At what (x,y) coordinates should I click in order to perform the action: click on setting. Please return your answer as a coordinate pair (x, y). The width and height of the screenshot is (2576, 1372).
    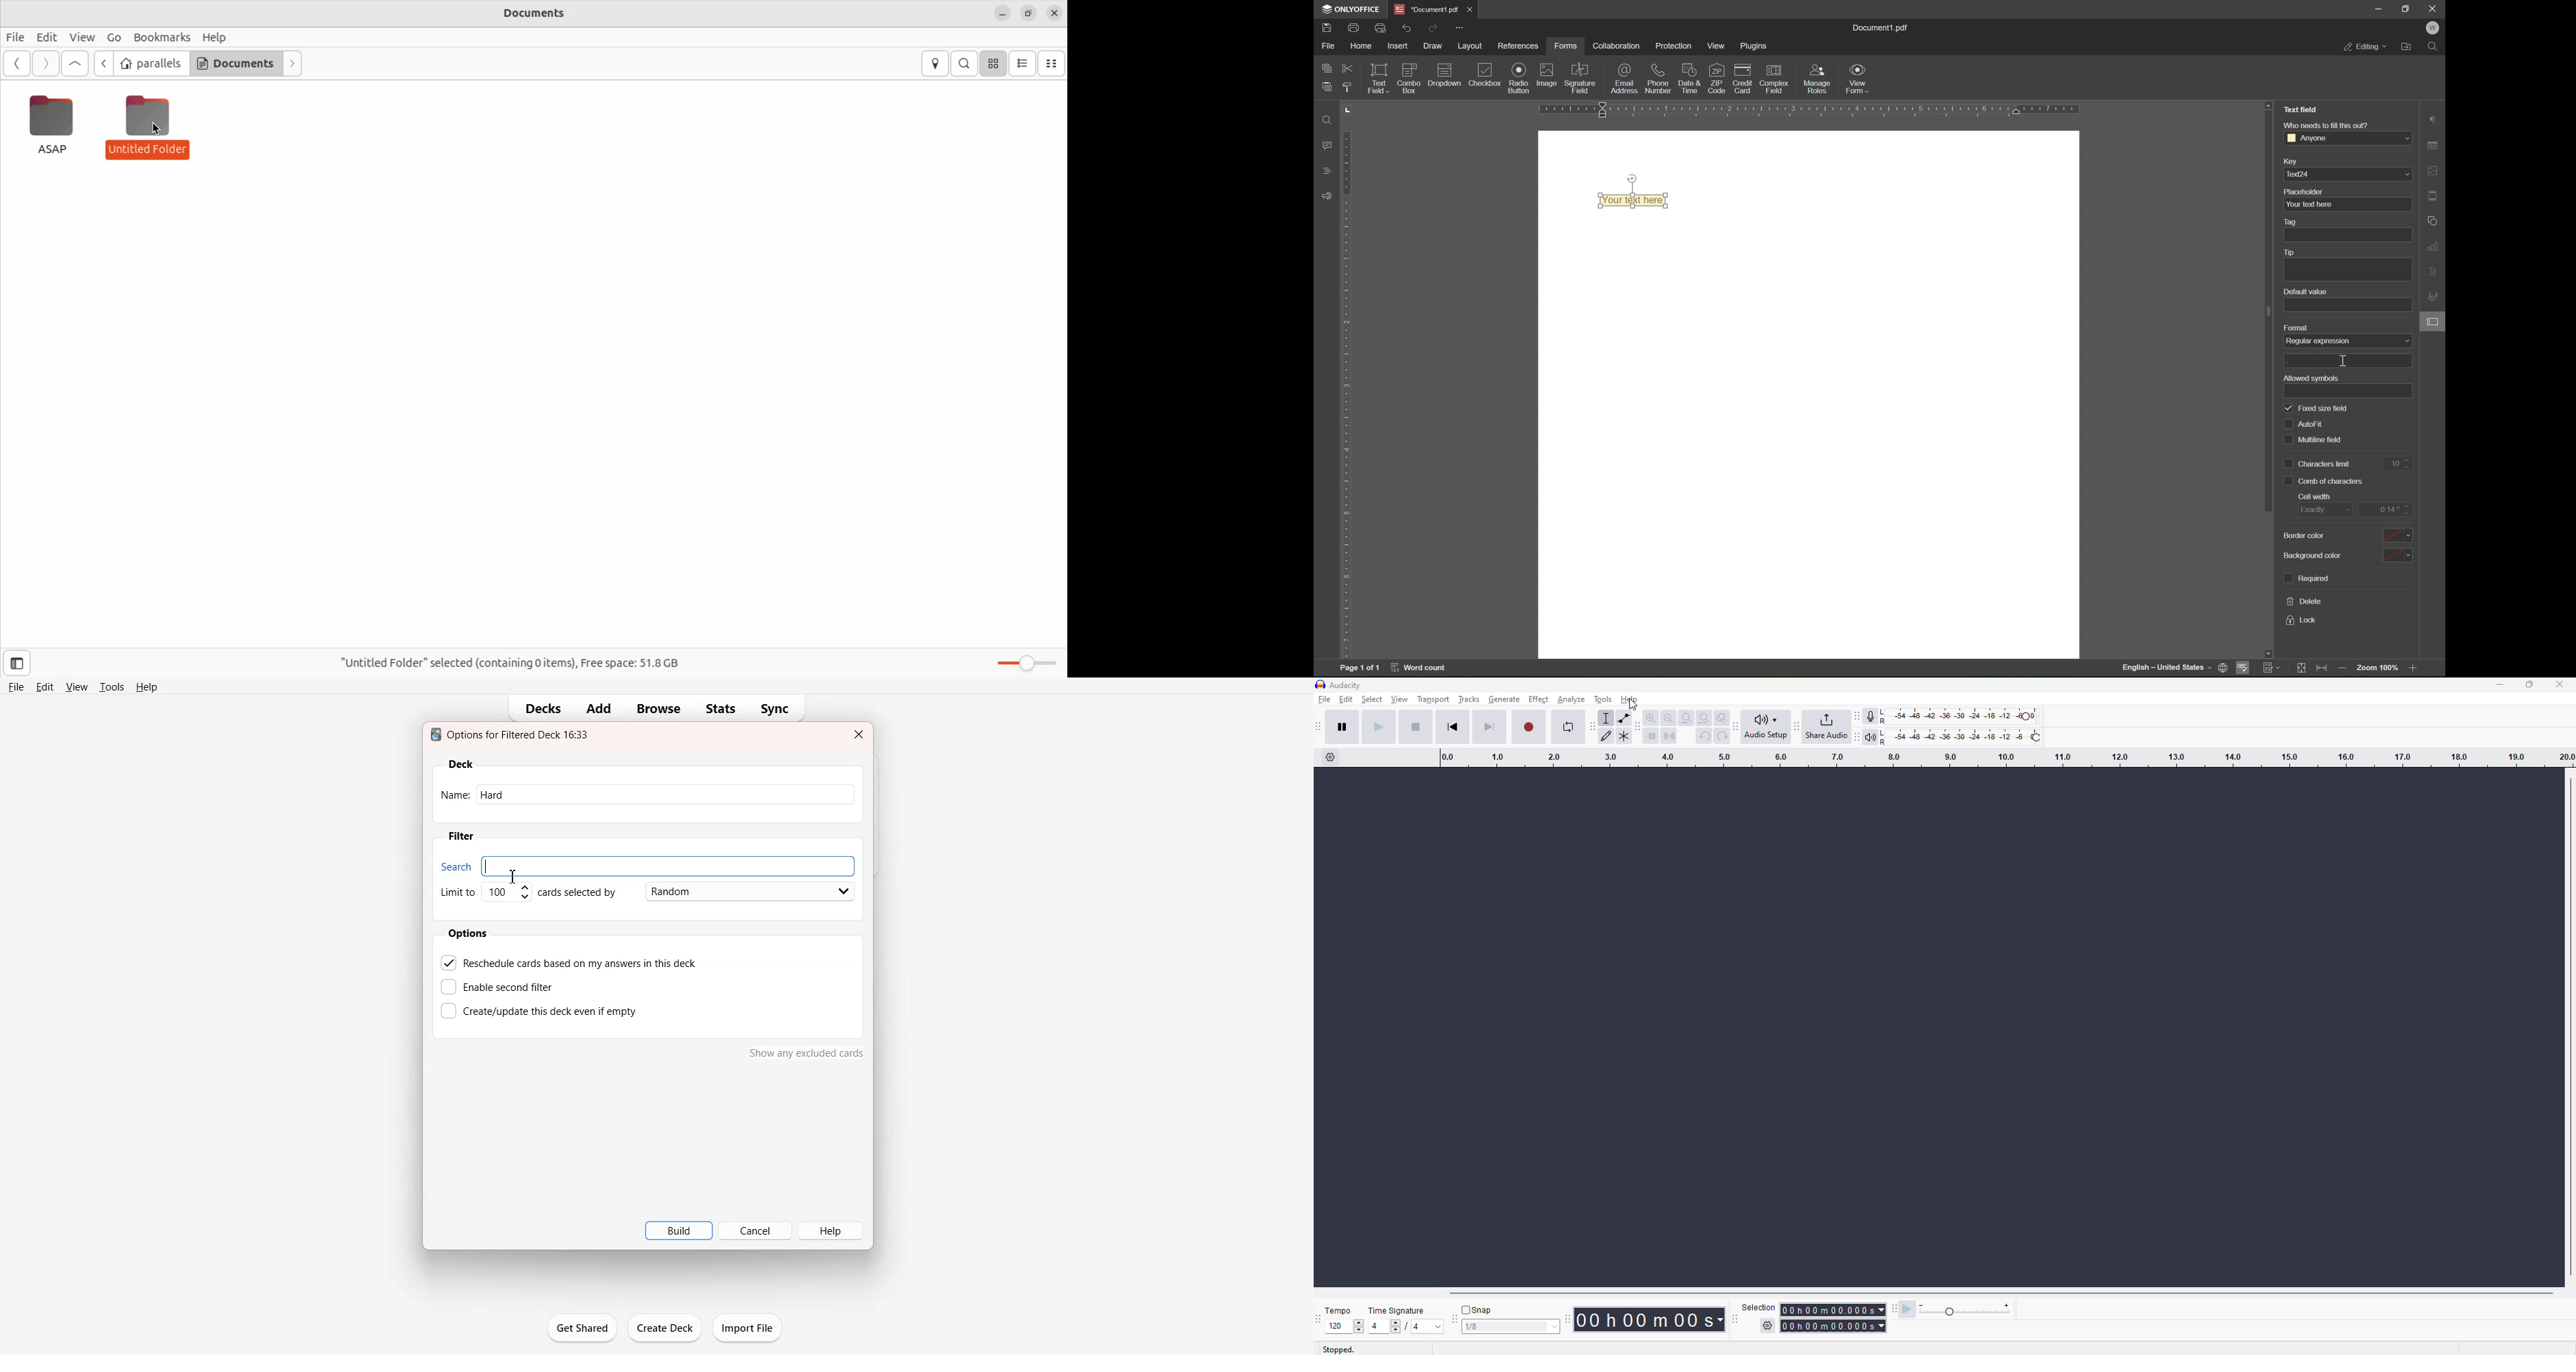
    Looking at the image, I should click on (1763, 1321).